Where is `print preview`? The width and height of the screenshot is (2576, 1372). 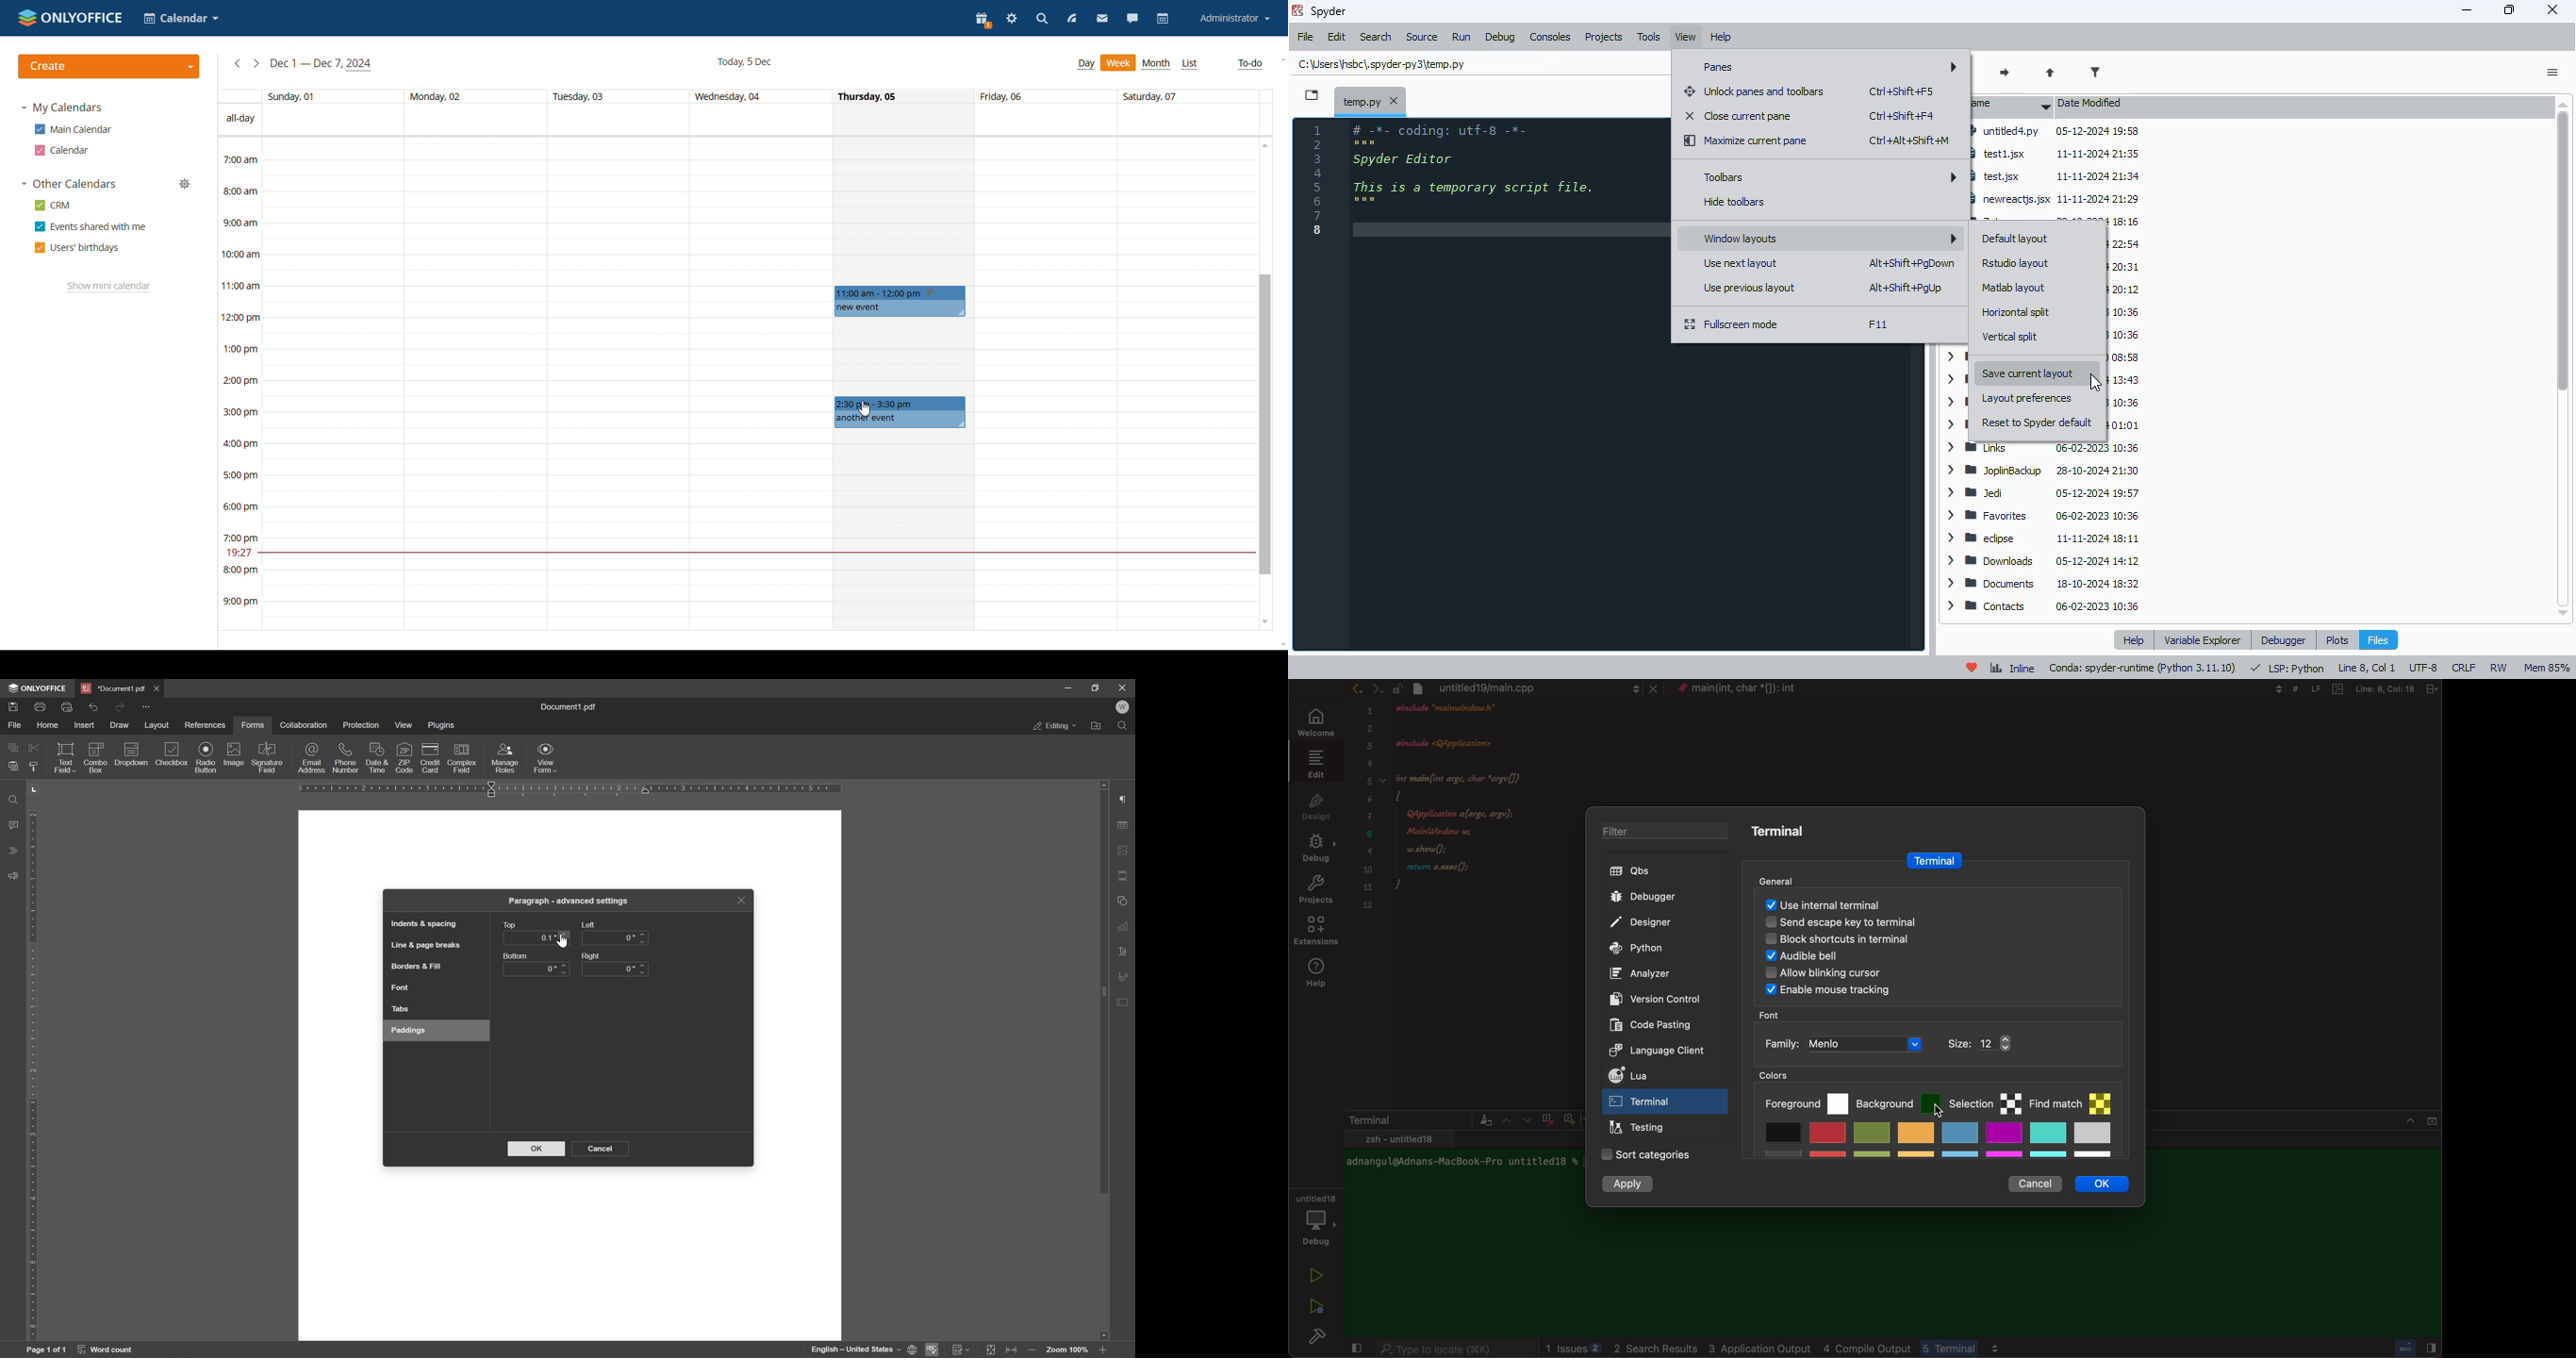 print preview is located at coordinates (68, 706).